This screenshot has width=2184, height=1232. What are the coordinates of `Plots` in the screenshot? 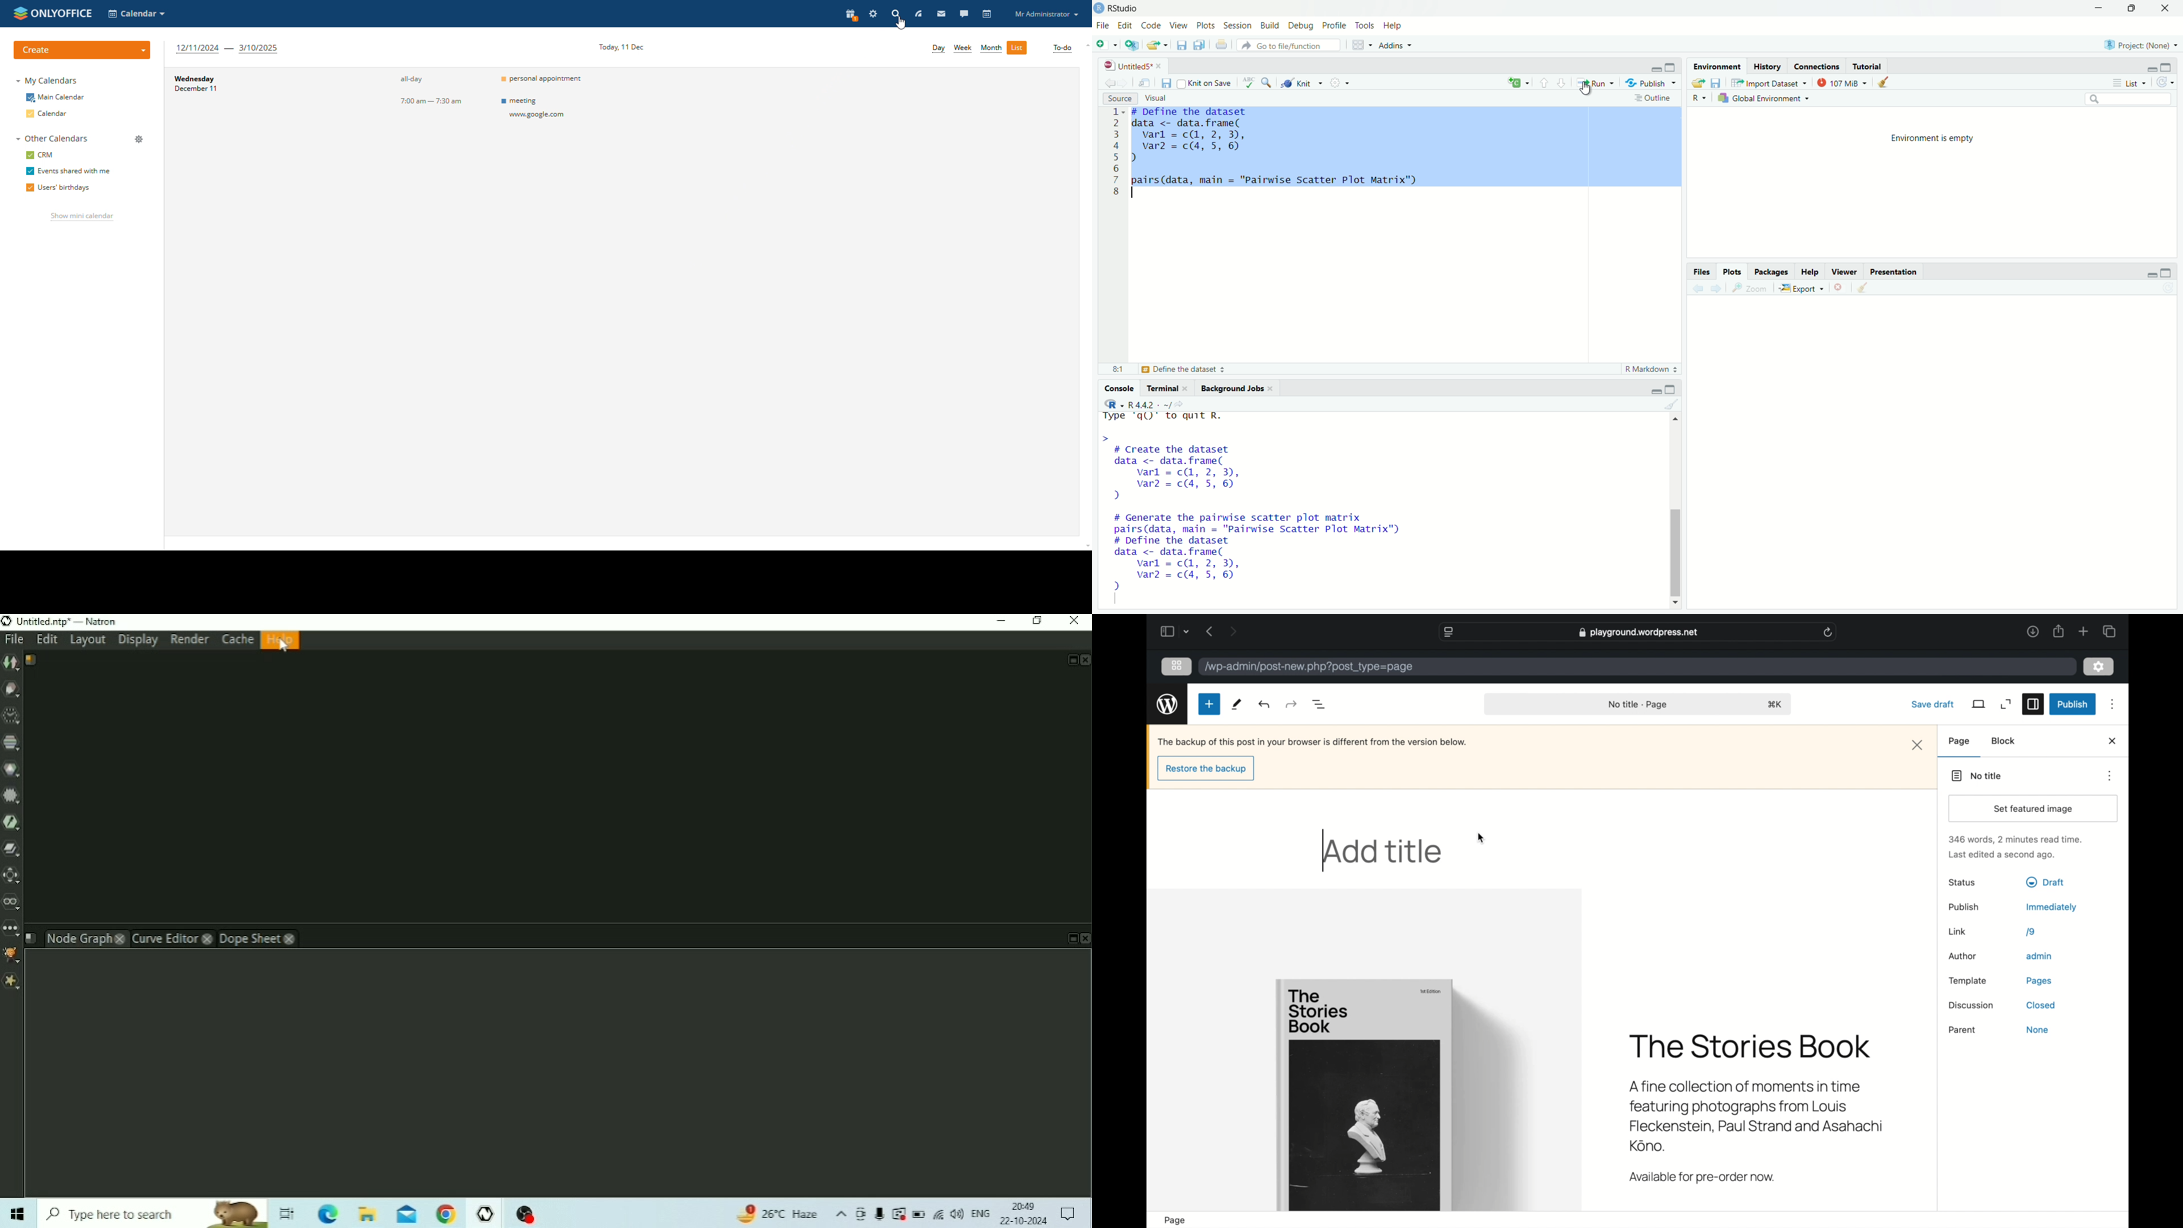 It's located at (1207, 24).